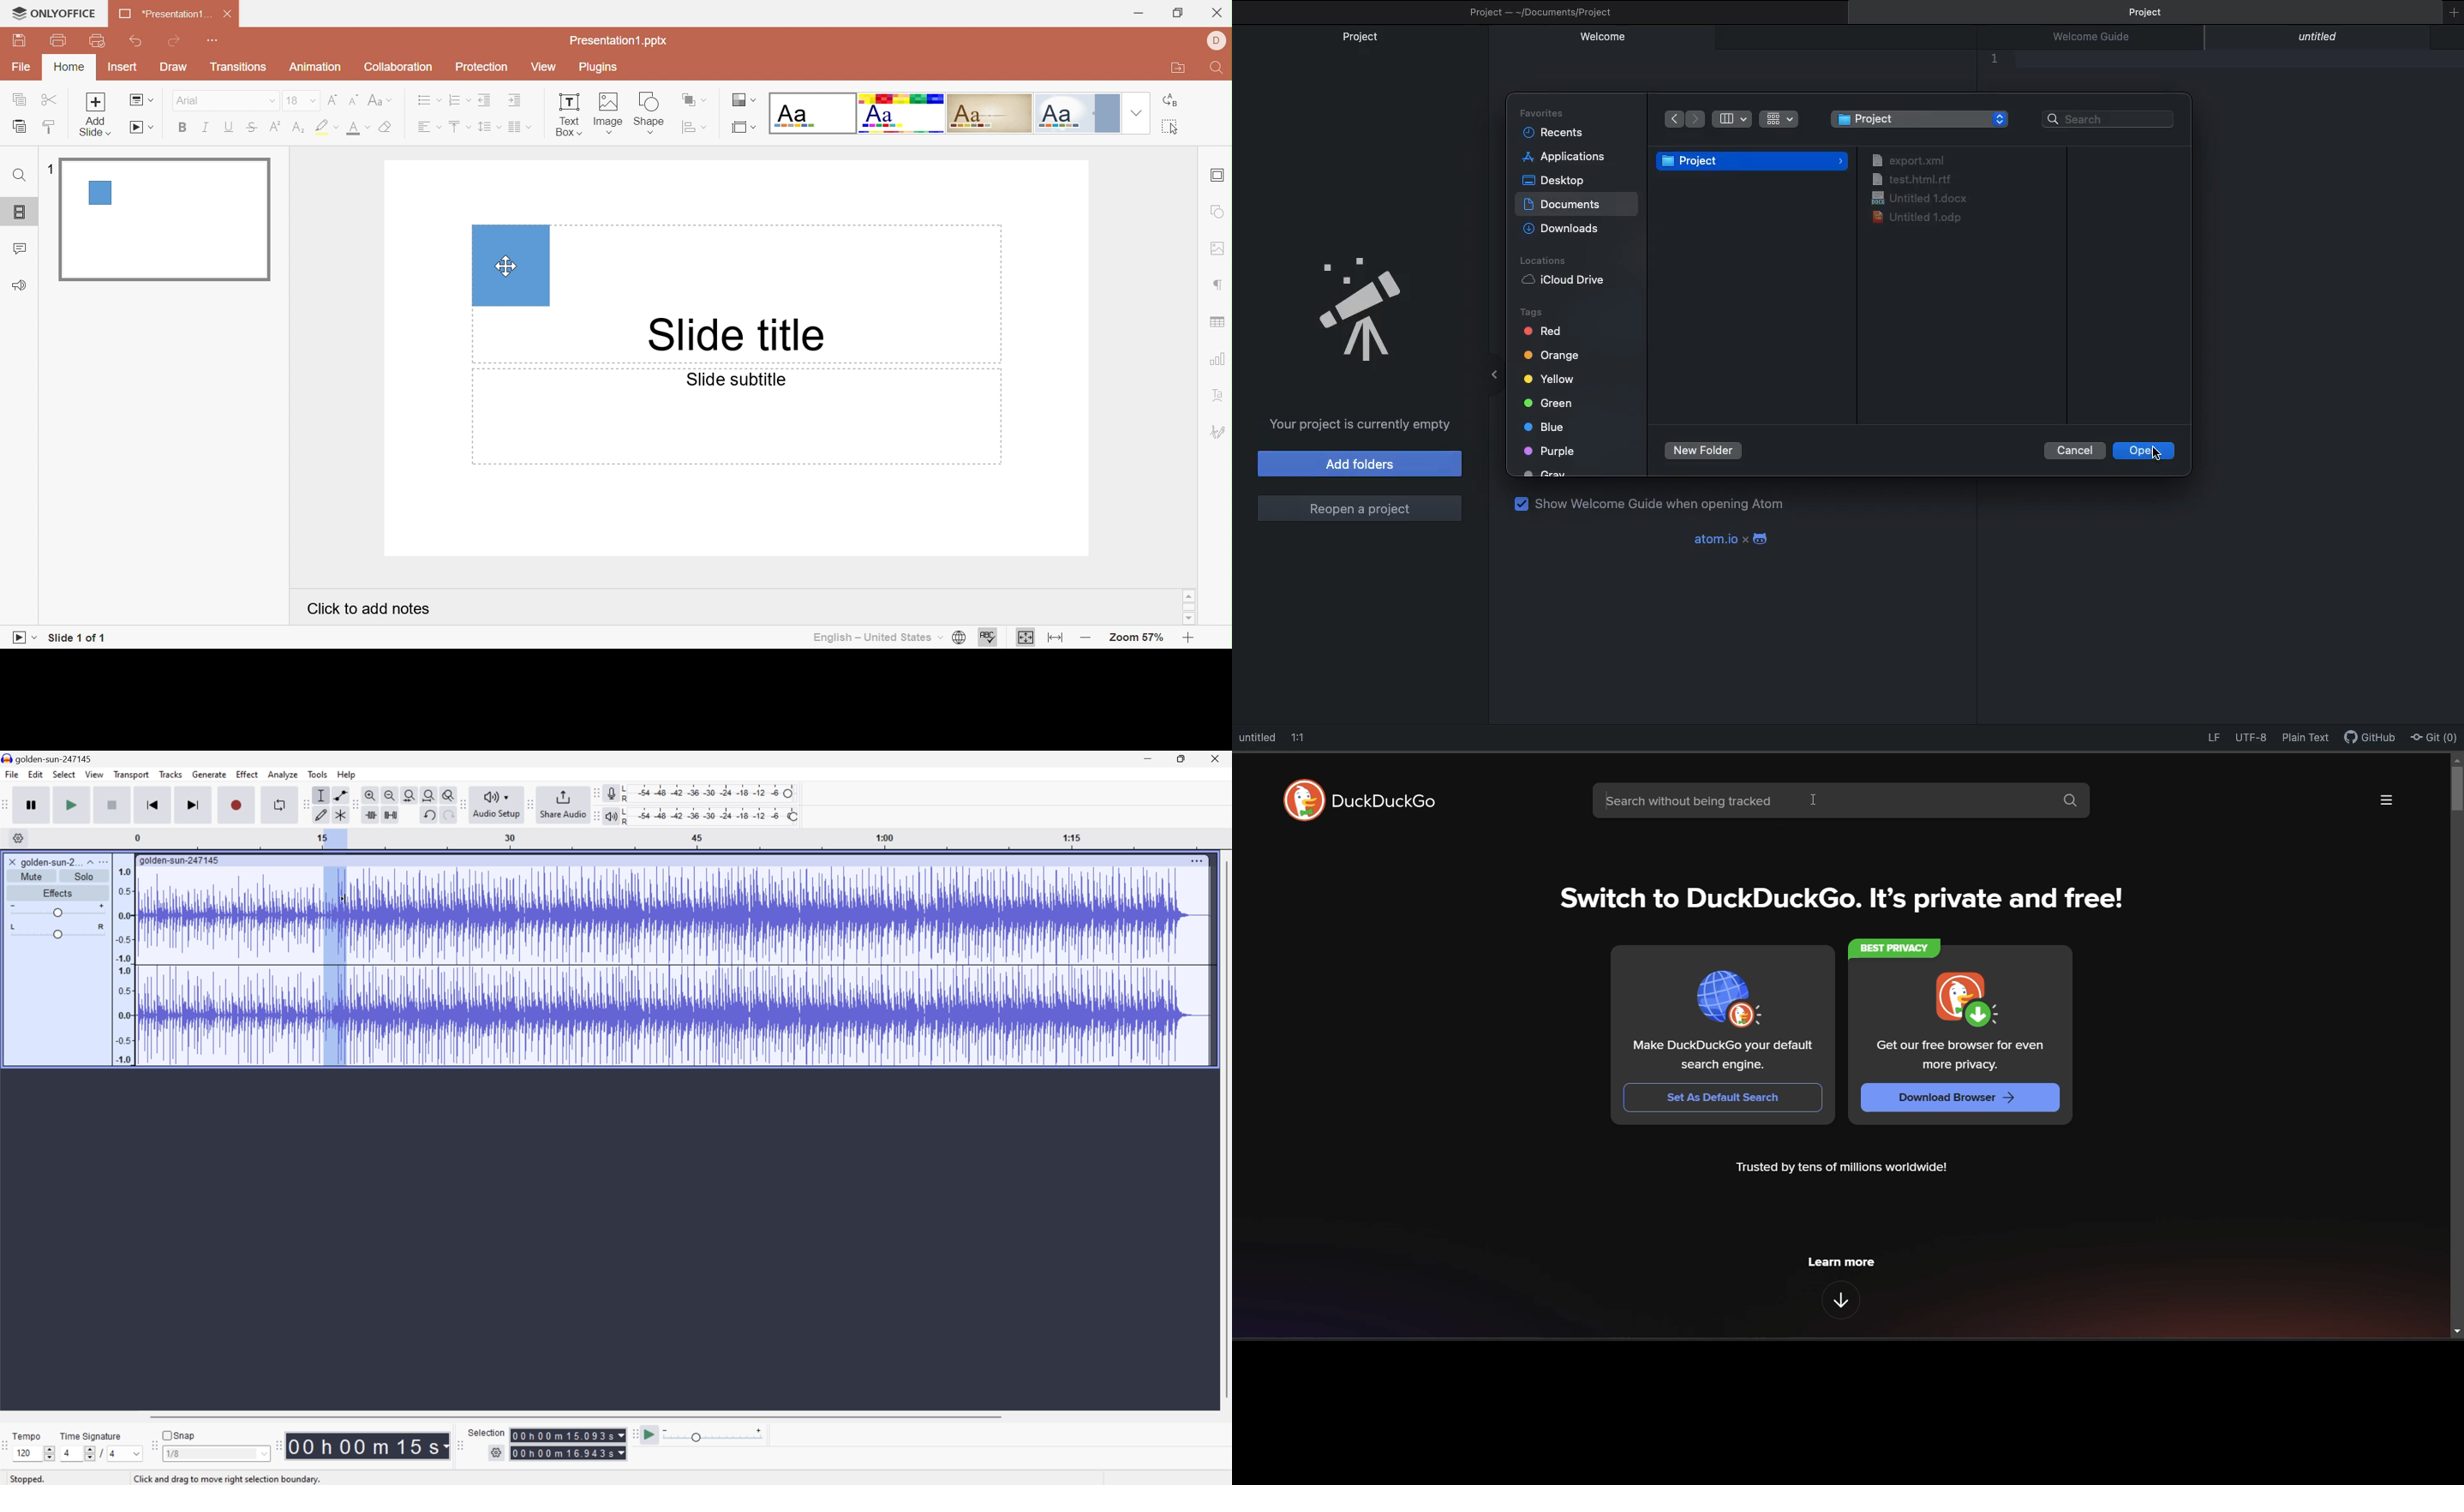 Image resolution: width=2464 pixels, height=1512 pixels. Describe the element at coordinates (460, 1449) in the screenshot. I see `Audacity selection toolbar` at that location.